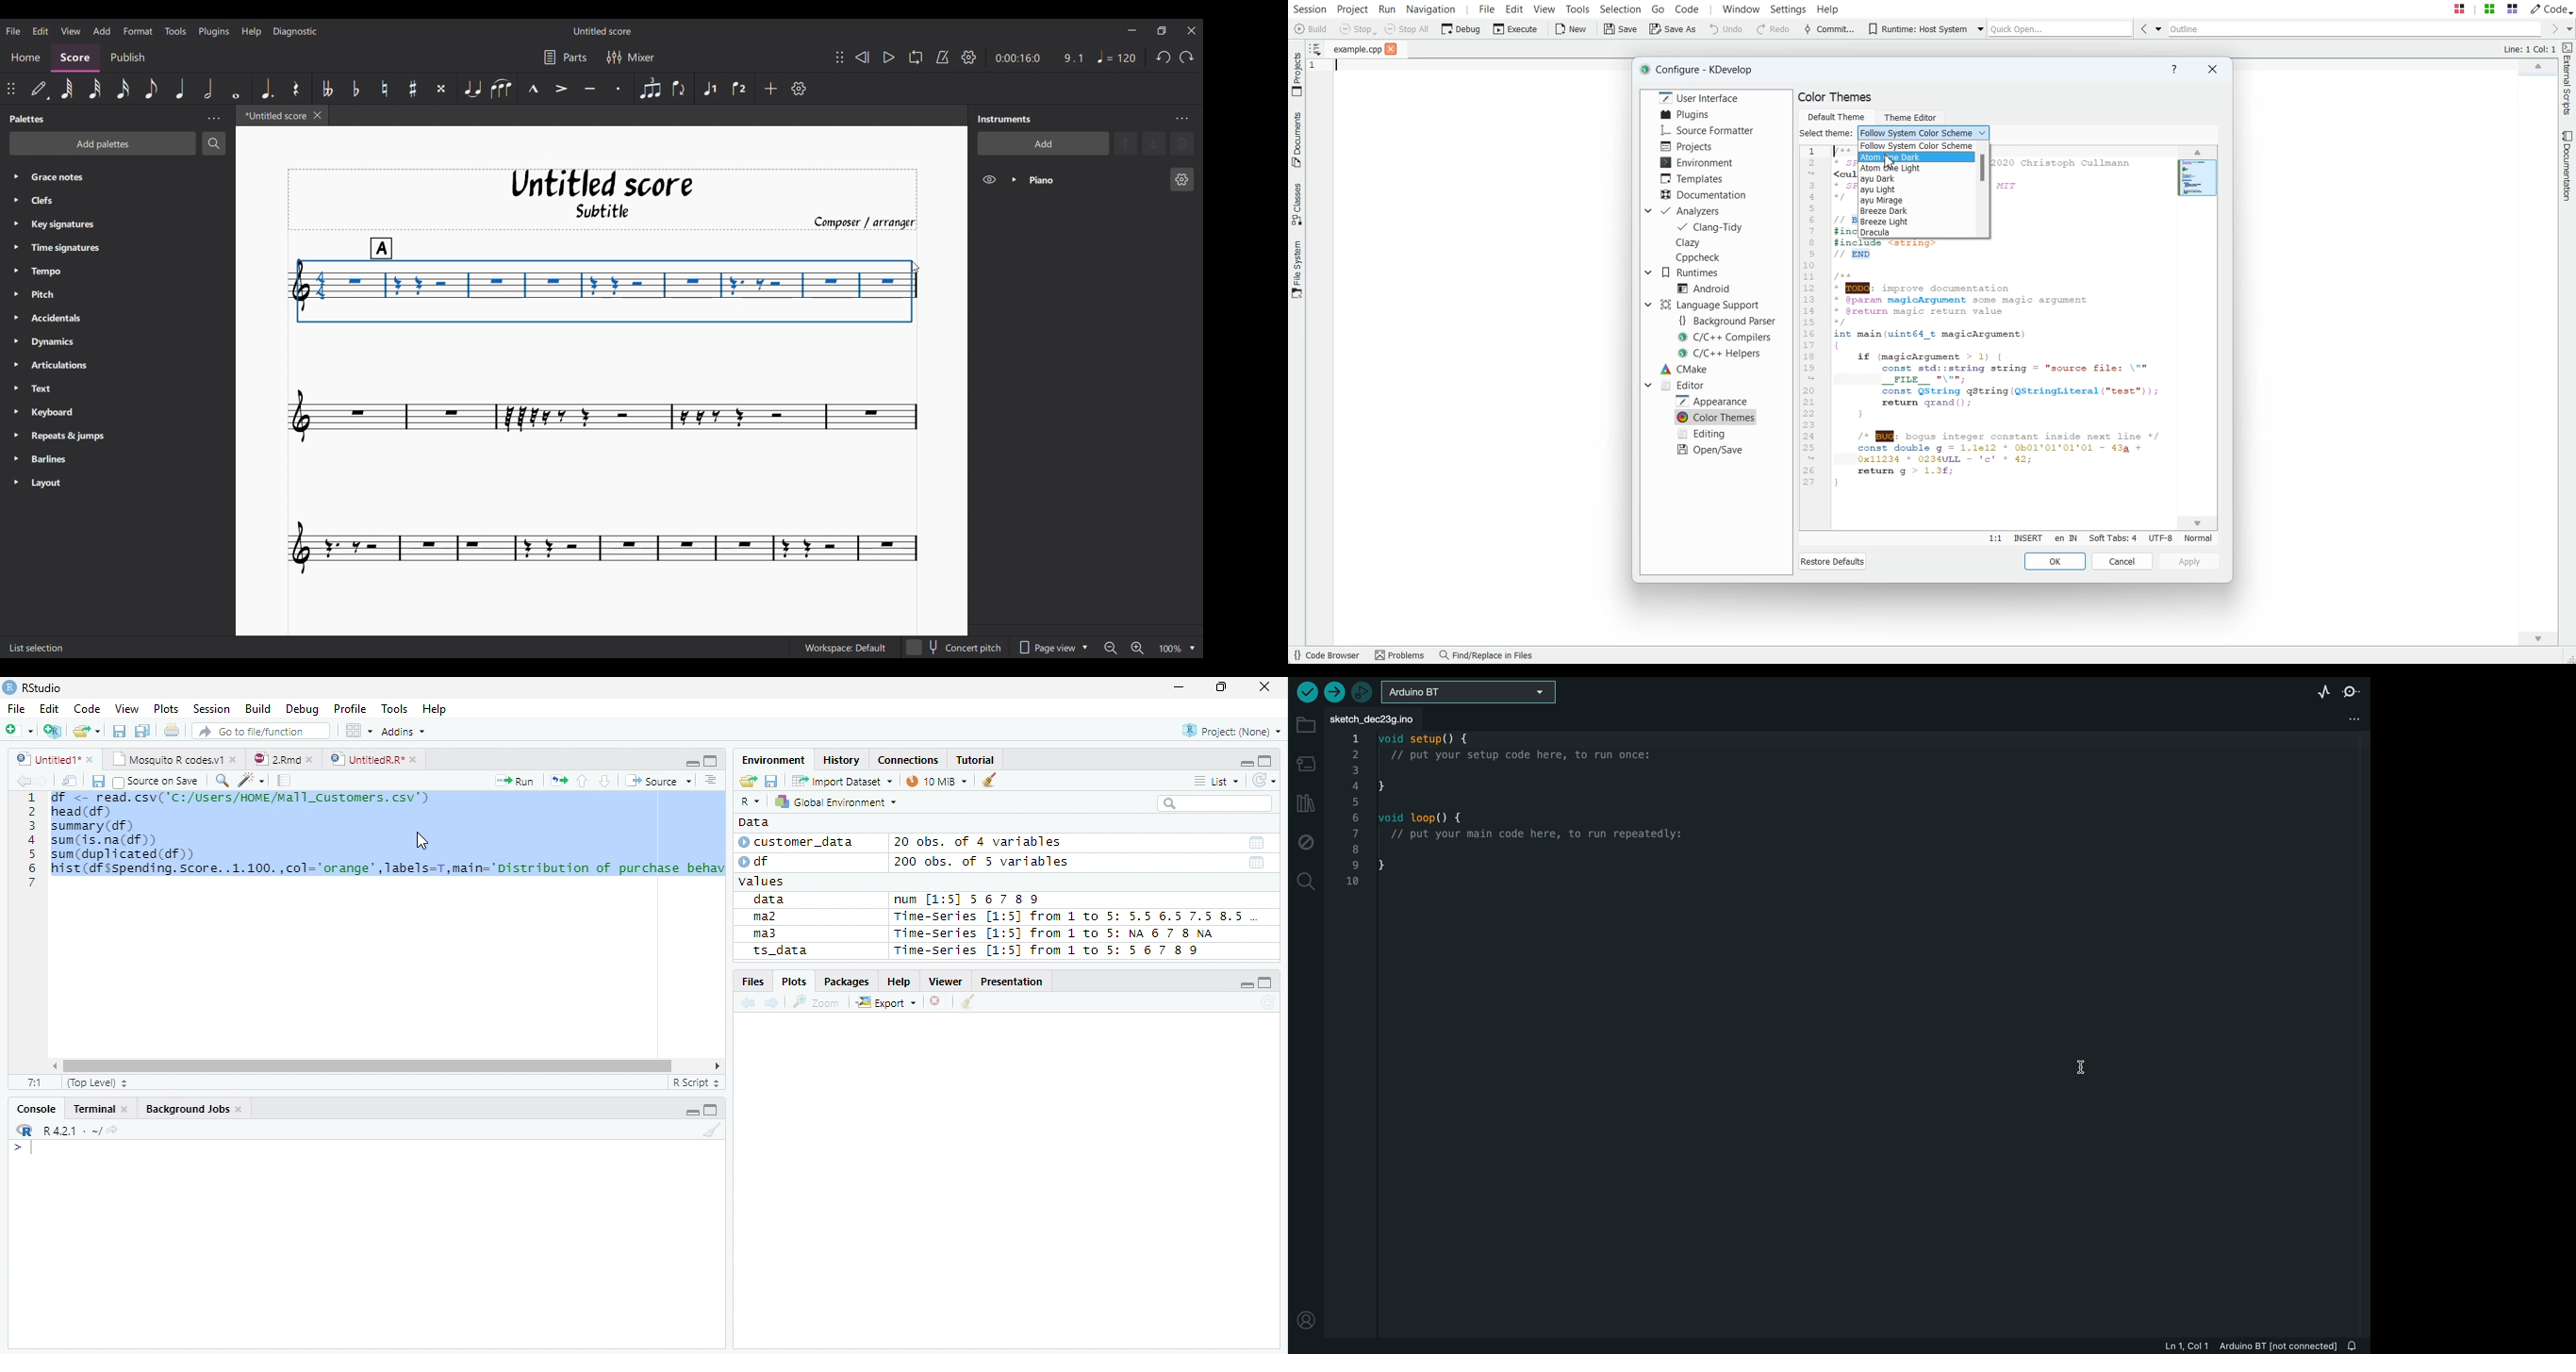 Image resolution: width=2576 pixels, height=1372 pixels. Describe the element at coordinates (1985, 189) in the screenshot. I see `Scroll bar` at that location.